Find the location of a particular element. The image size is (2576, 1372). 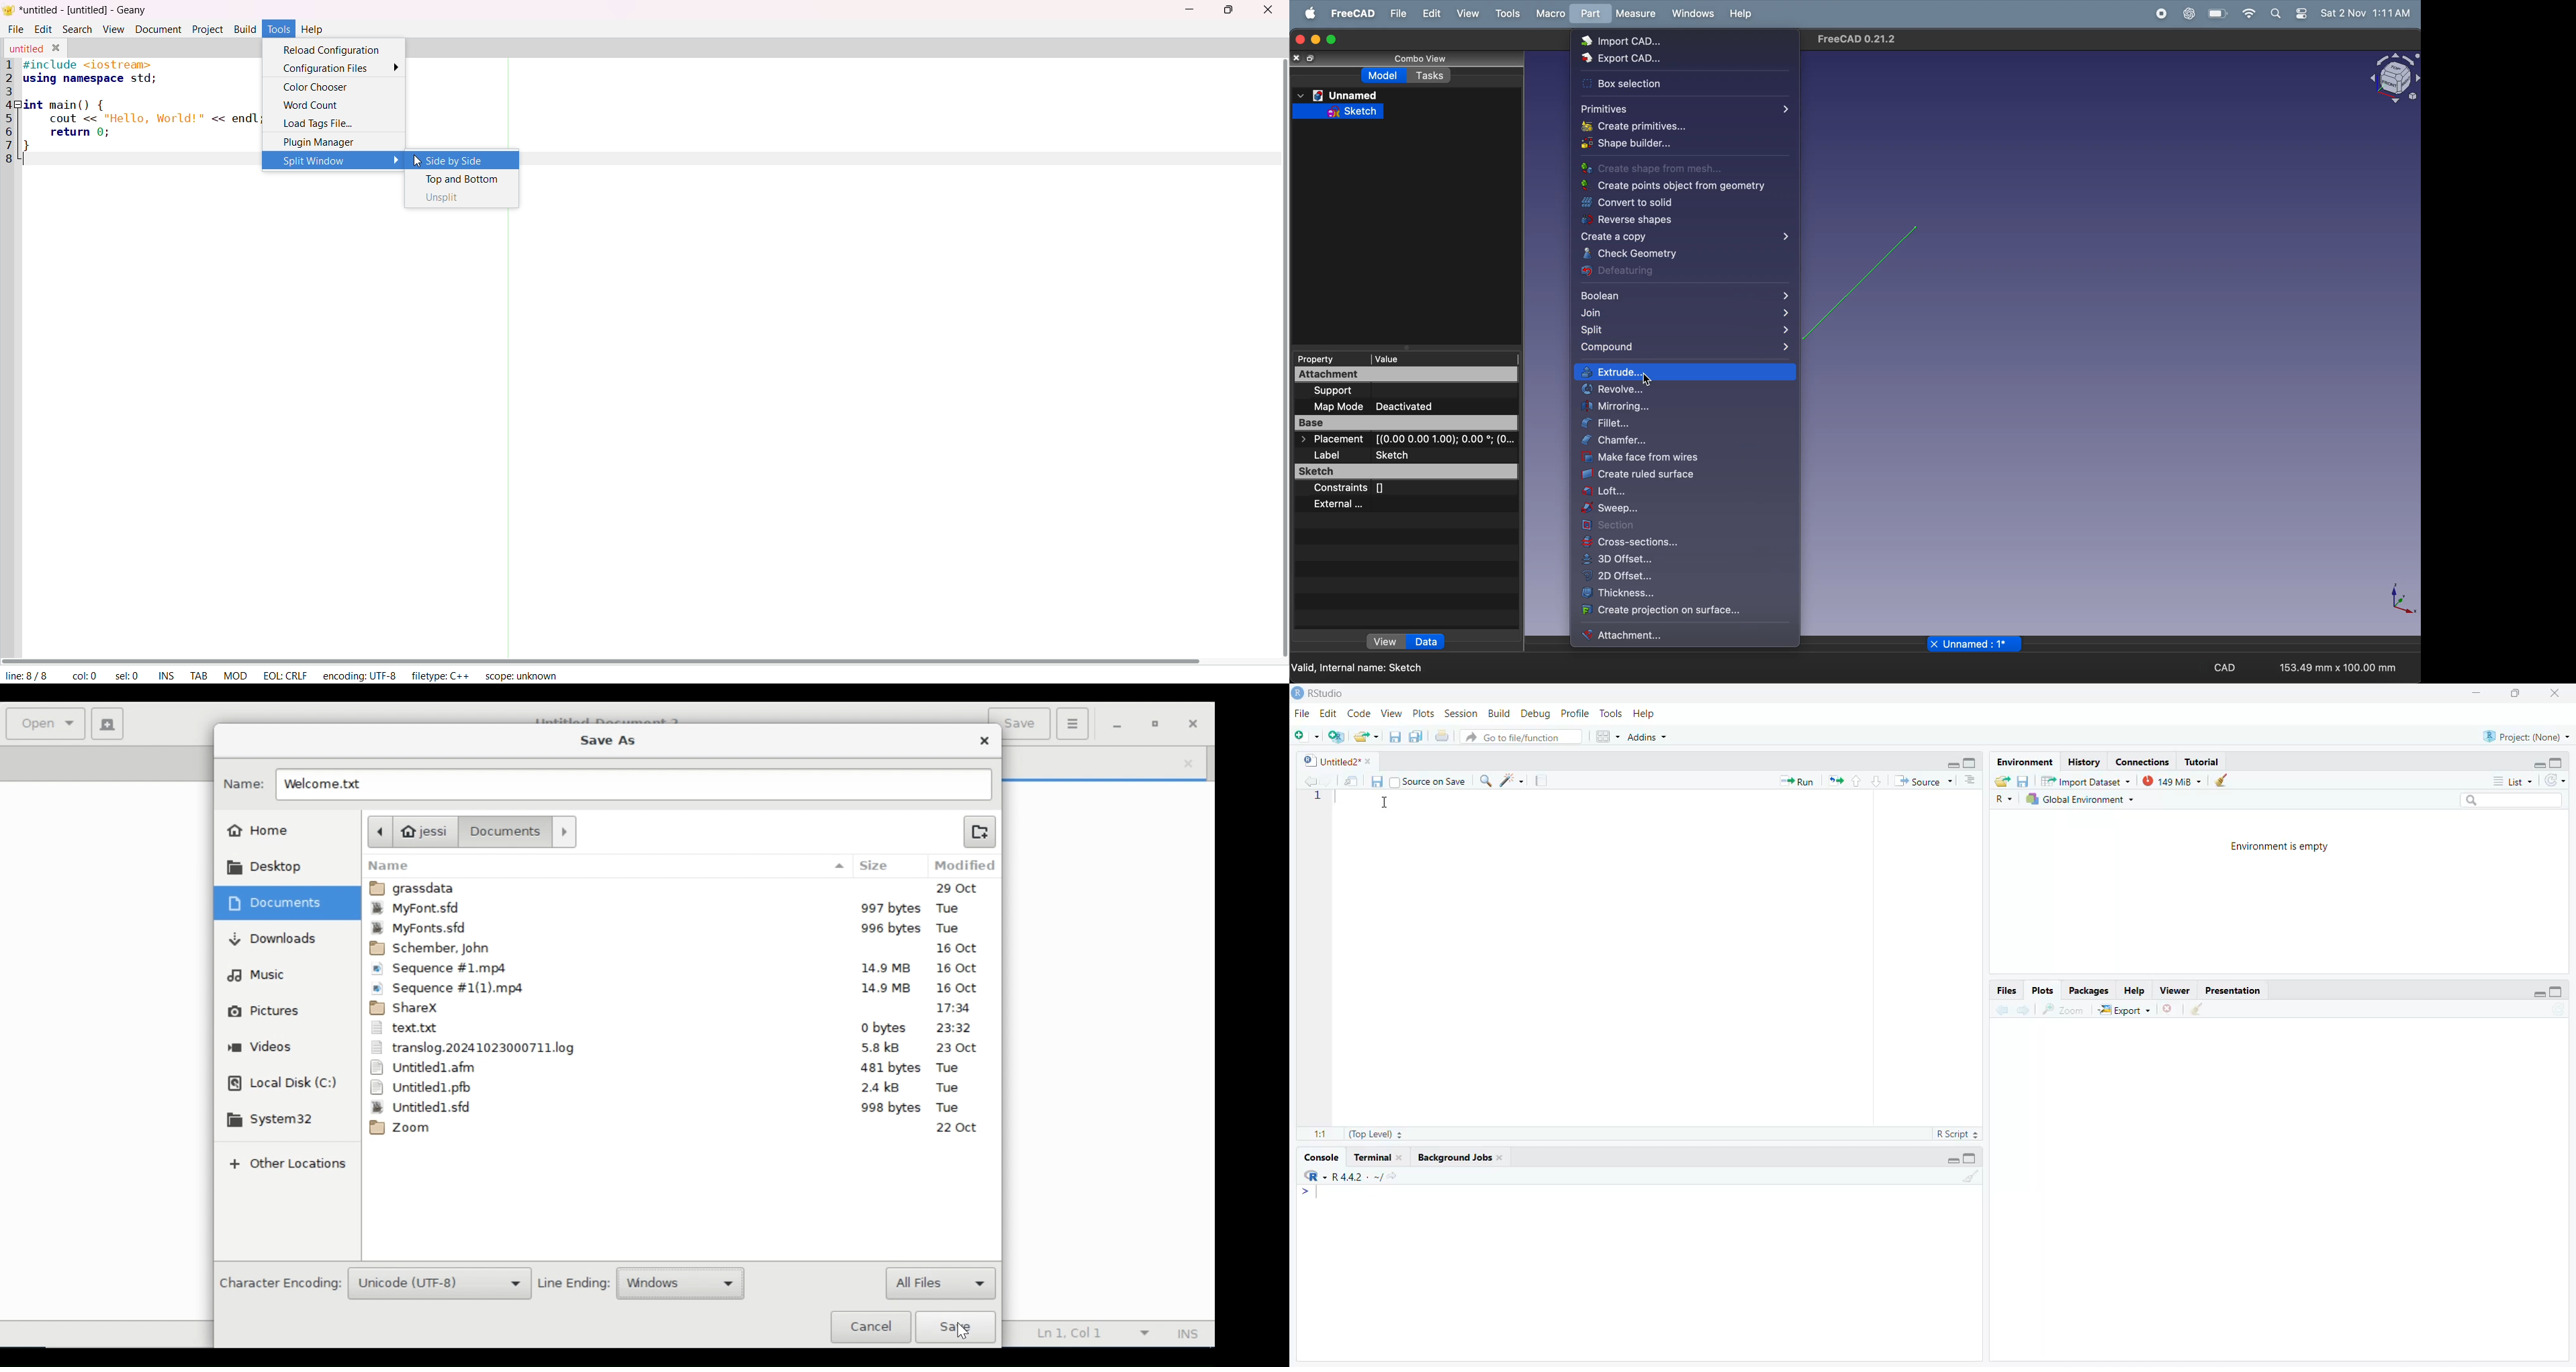

axis is located at coordinates (2390, 601).